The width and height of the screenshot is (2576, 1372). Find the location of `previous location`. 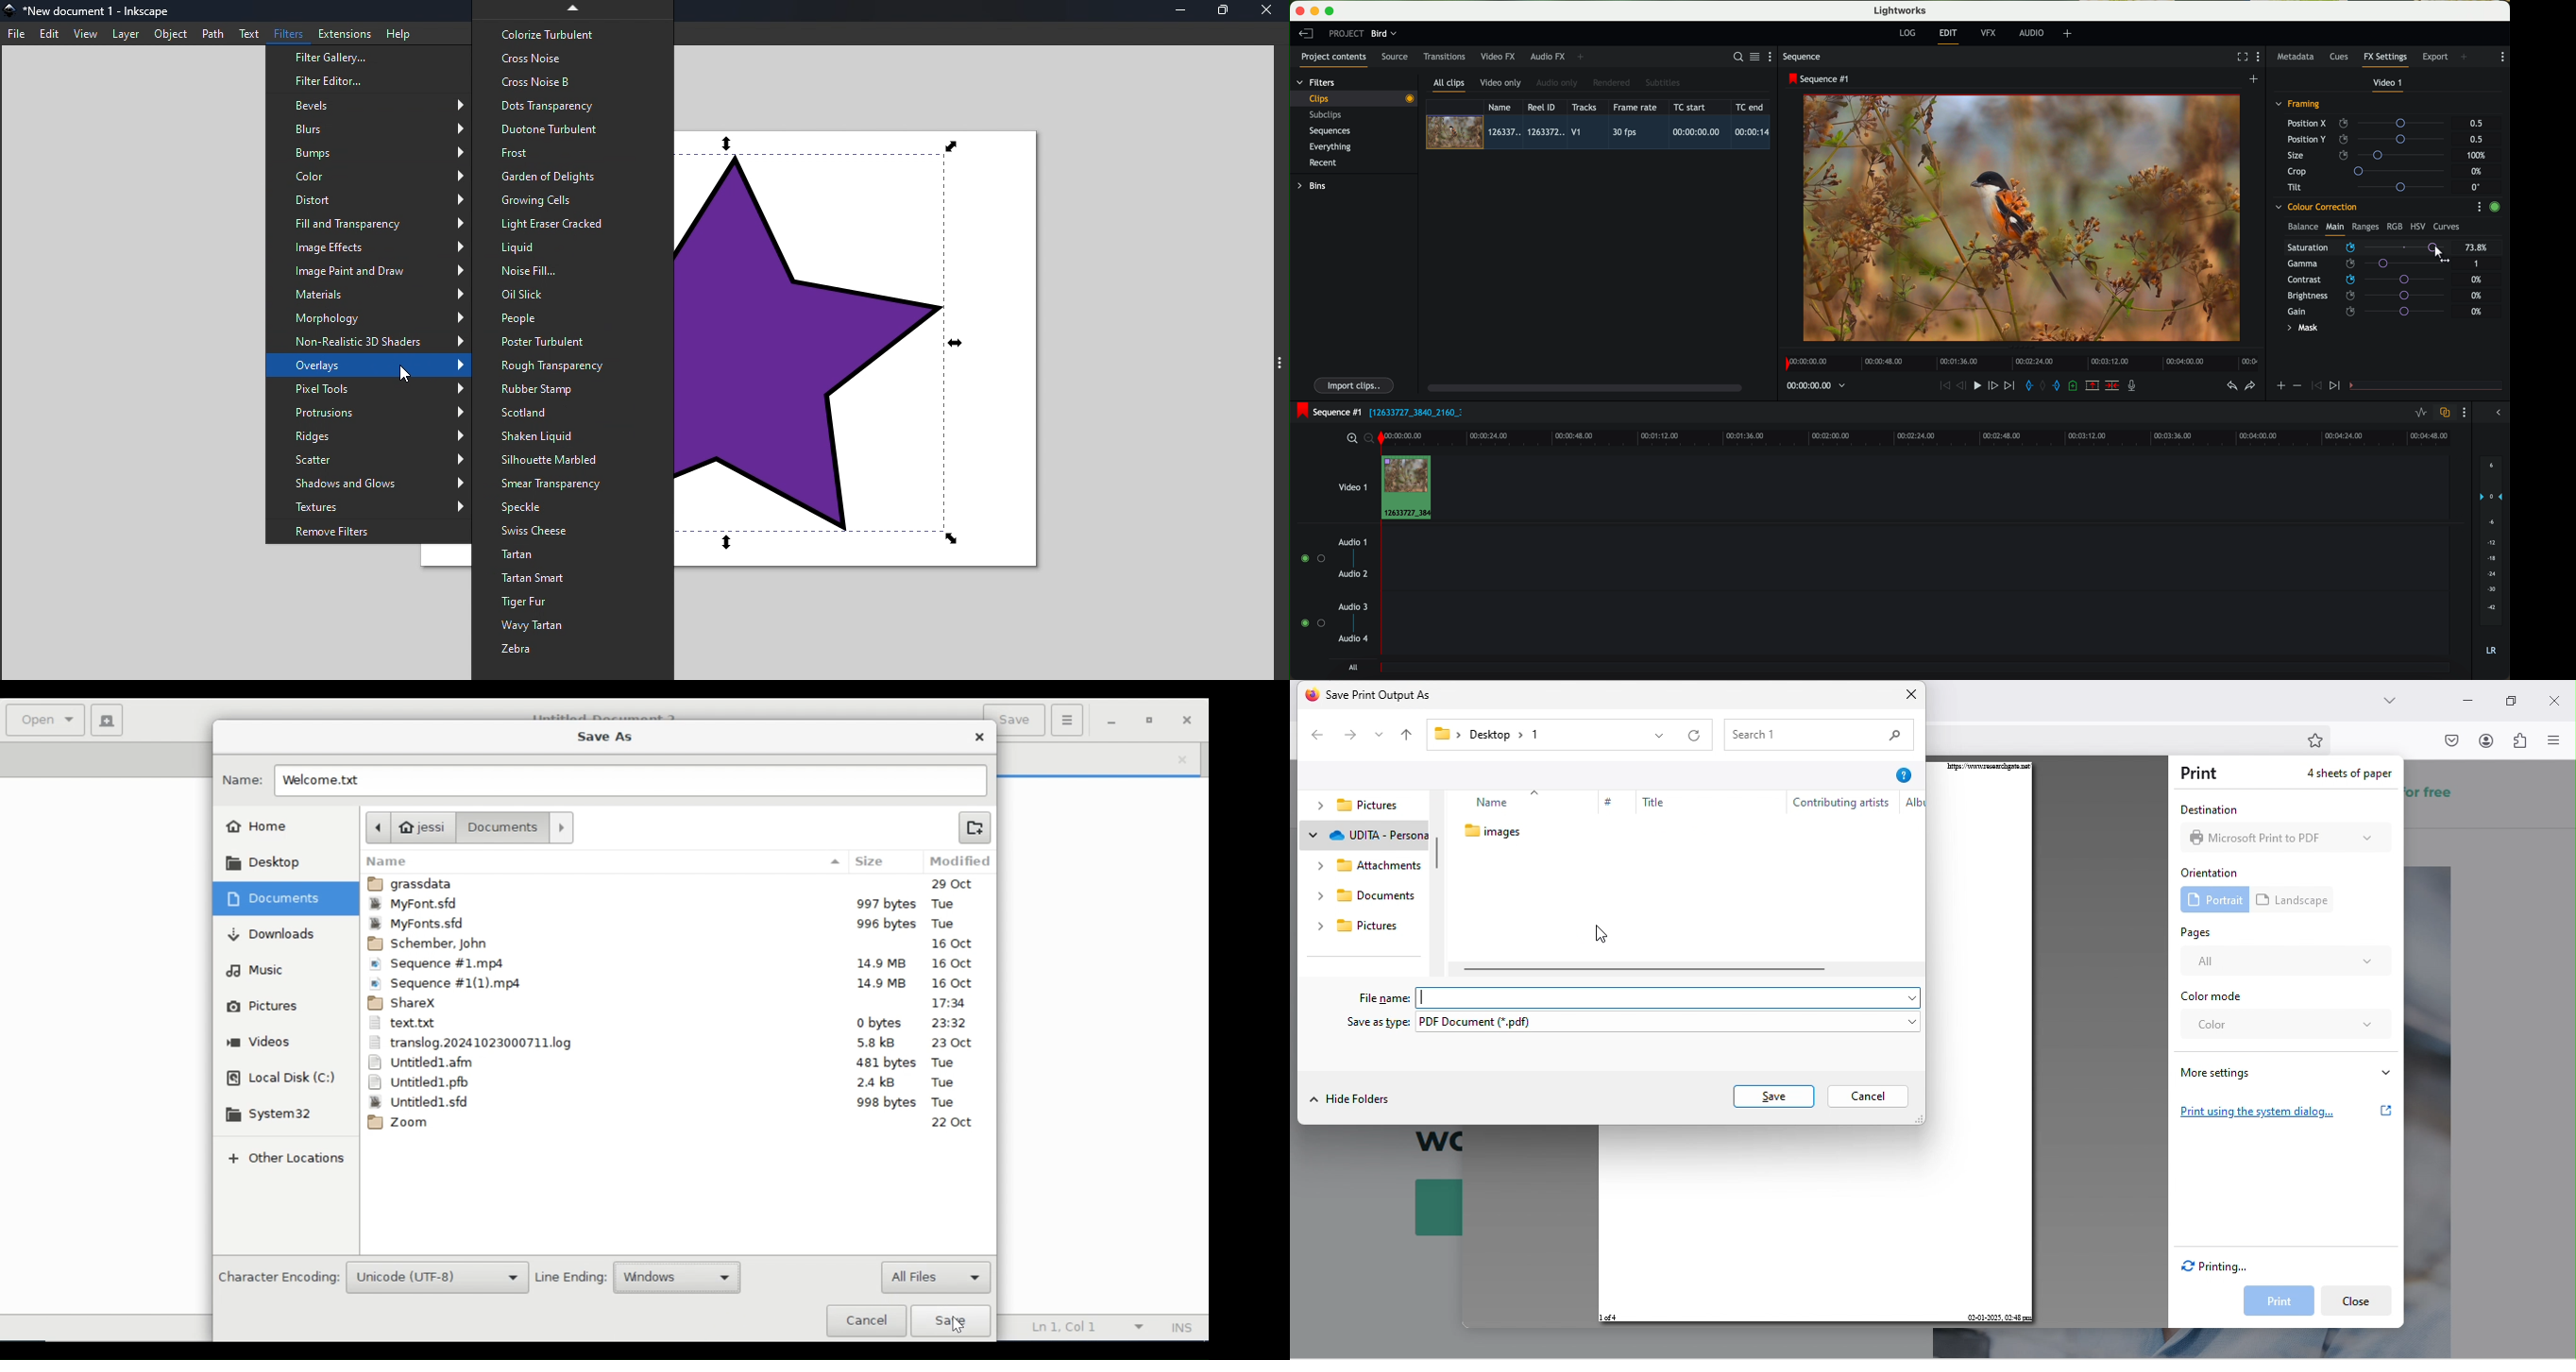

previous location is located at coordinates (1662, 738).